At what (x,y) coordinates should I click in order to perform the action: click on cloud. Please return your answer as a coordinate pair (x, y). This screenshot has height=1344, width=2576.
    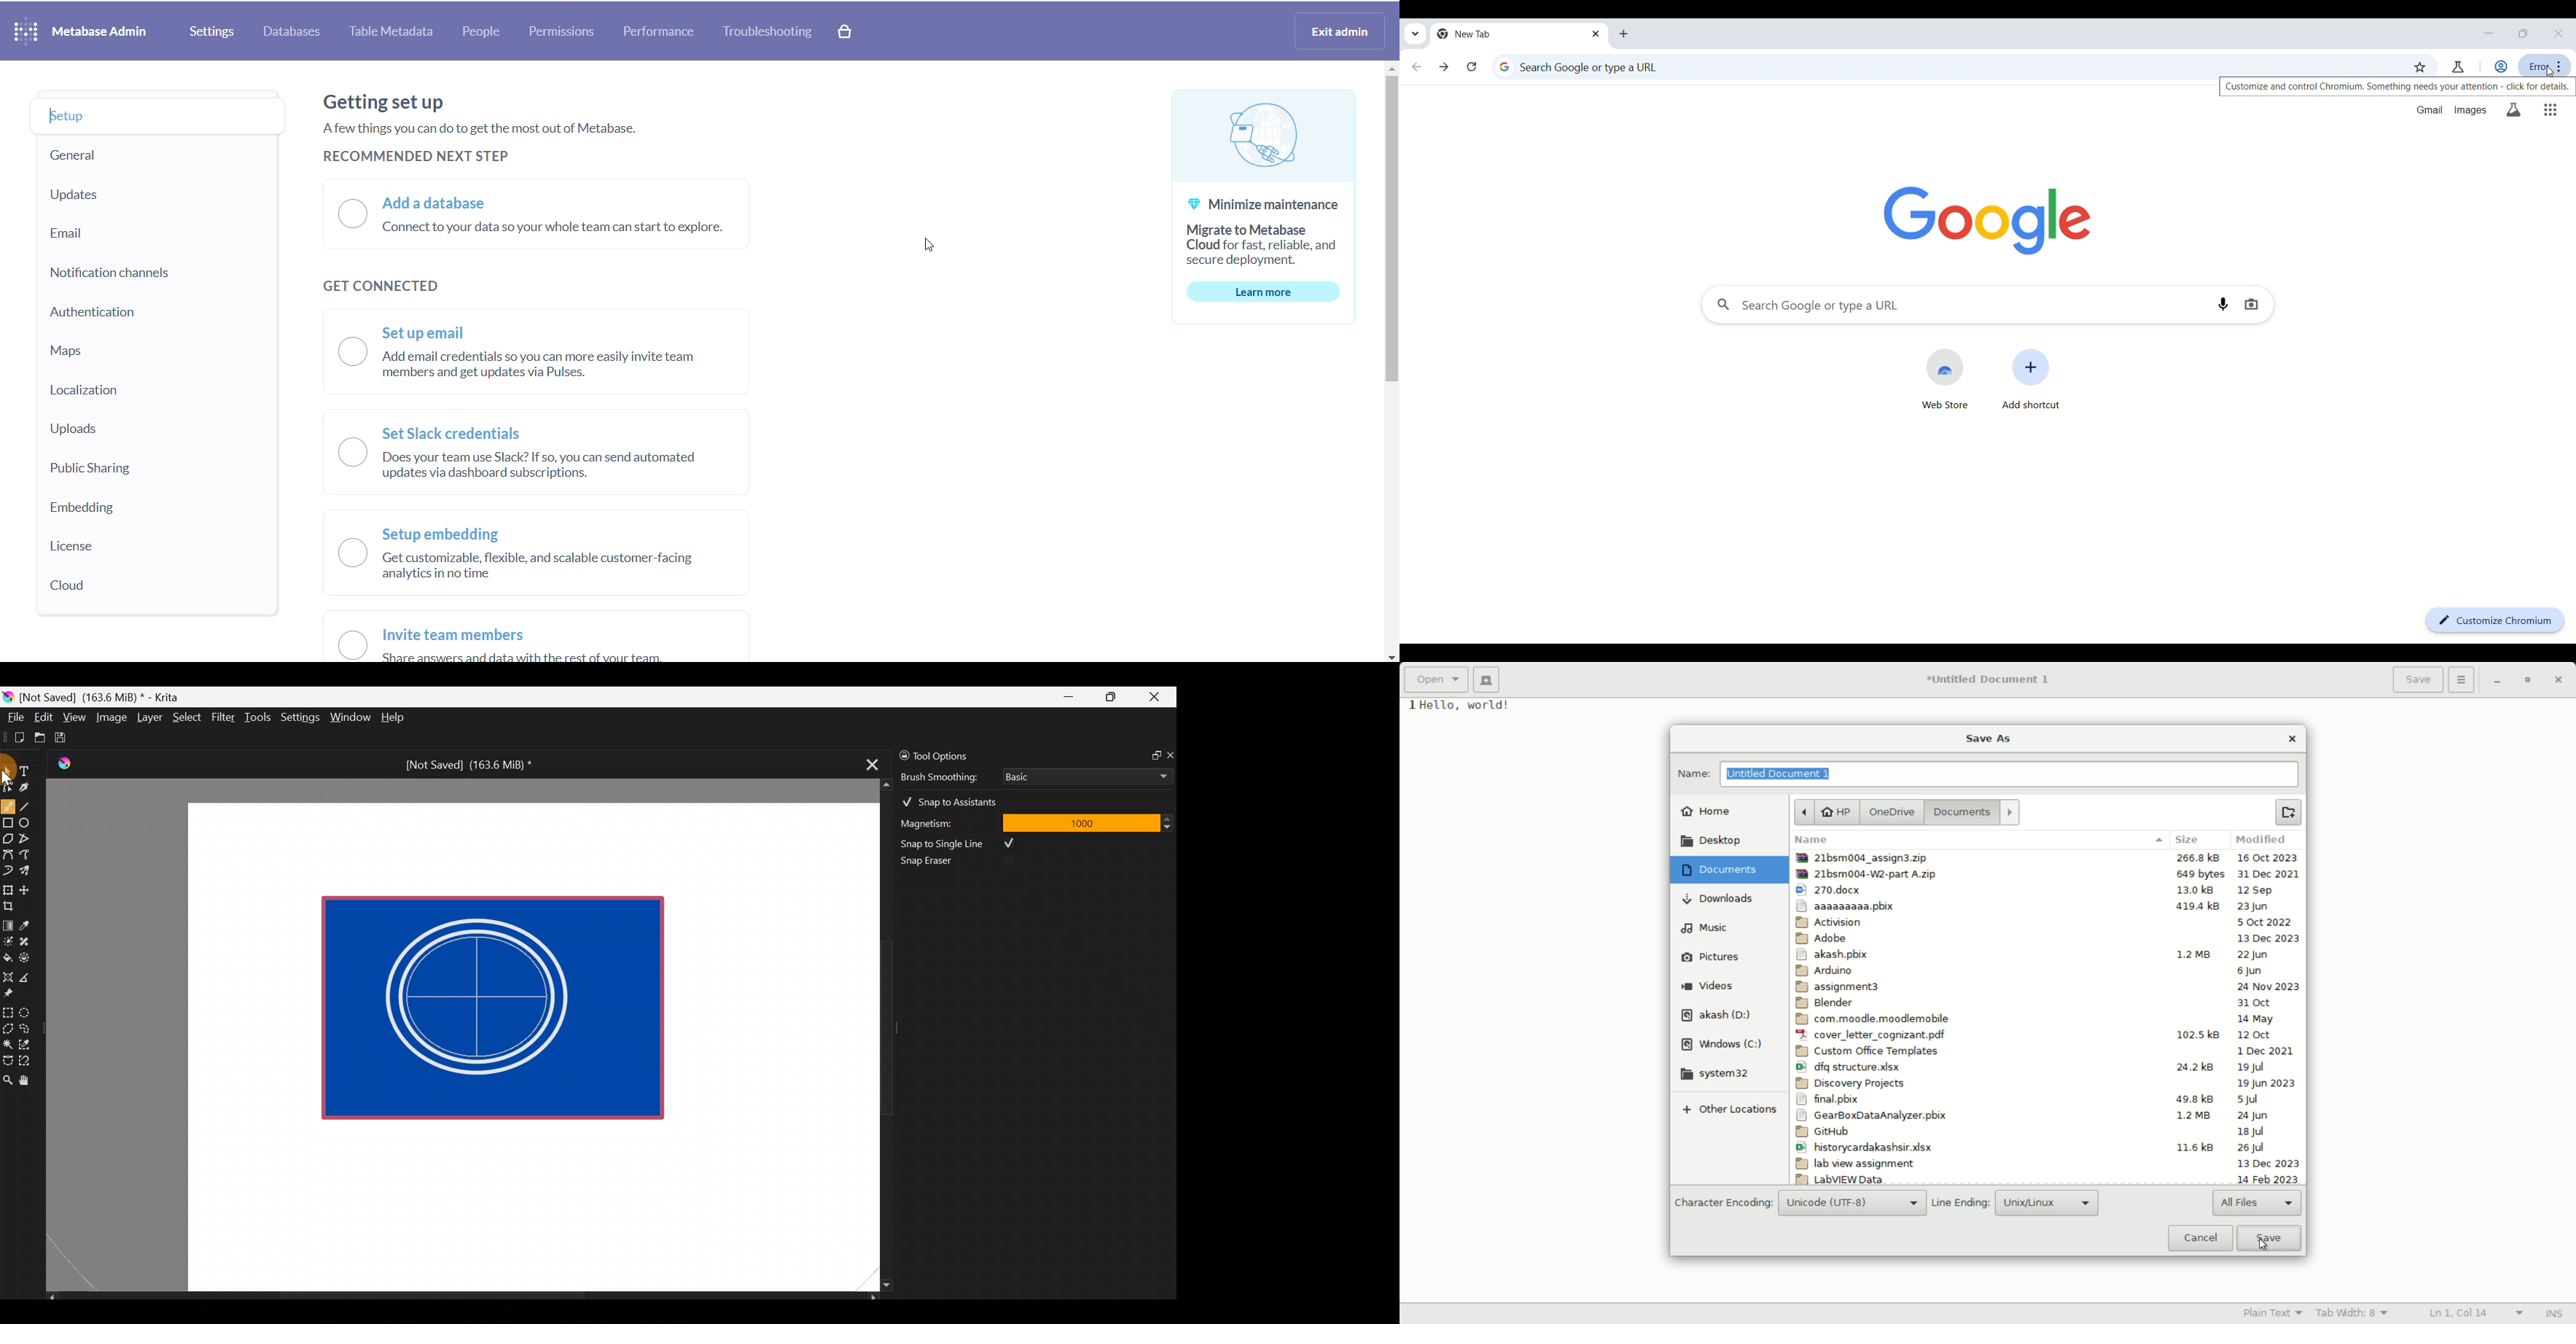
    Looking at the image, I should click on (91, 587).